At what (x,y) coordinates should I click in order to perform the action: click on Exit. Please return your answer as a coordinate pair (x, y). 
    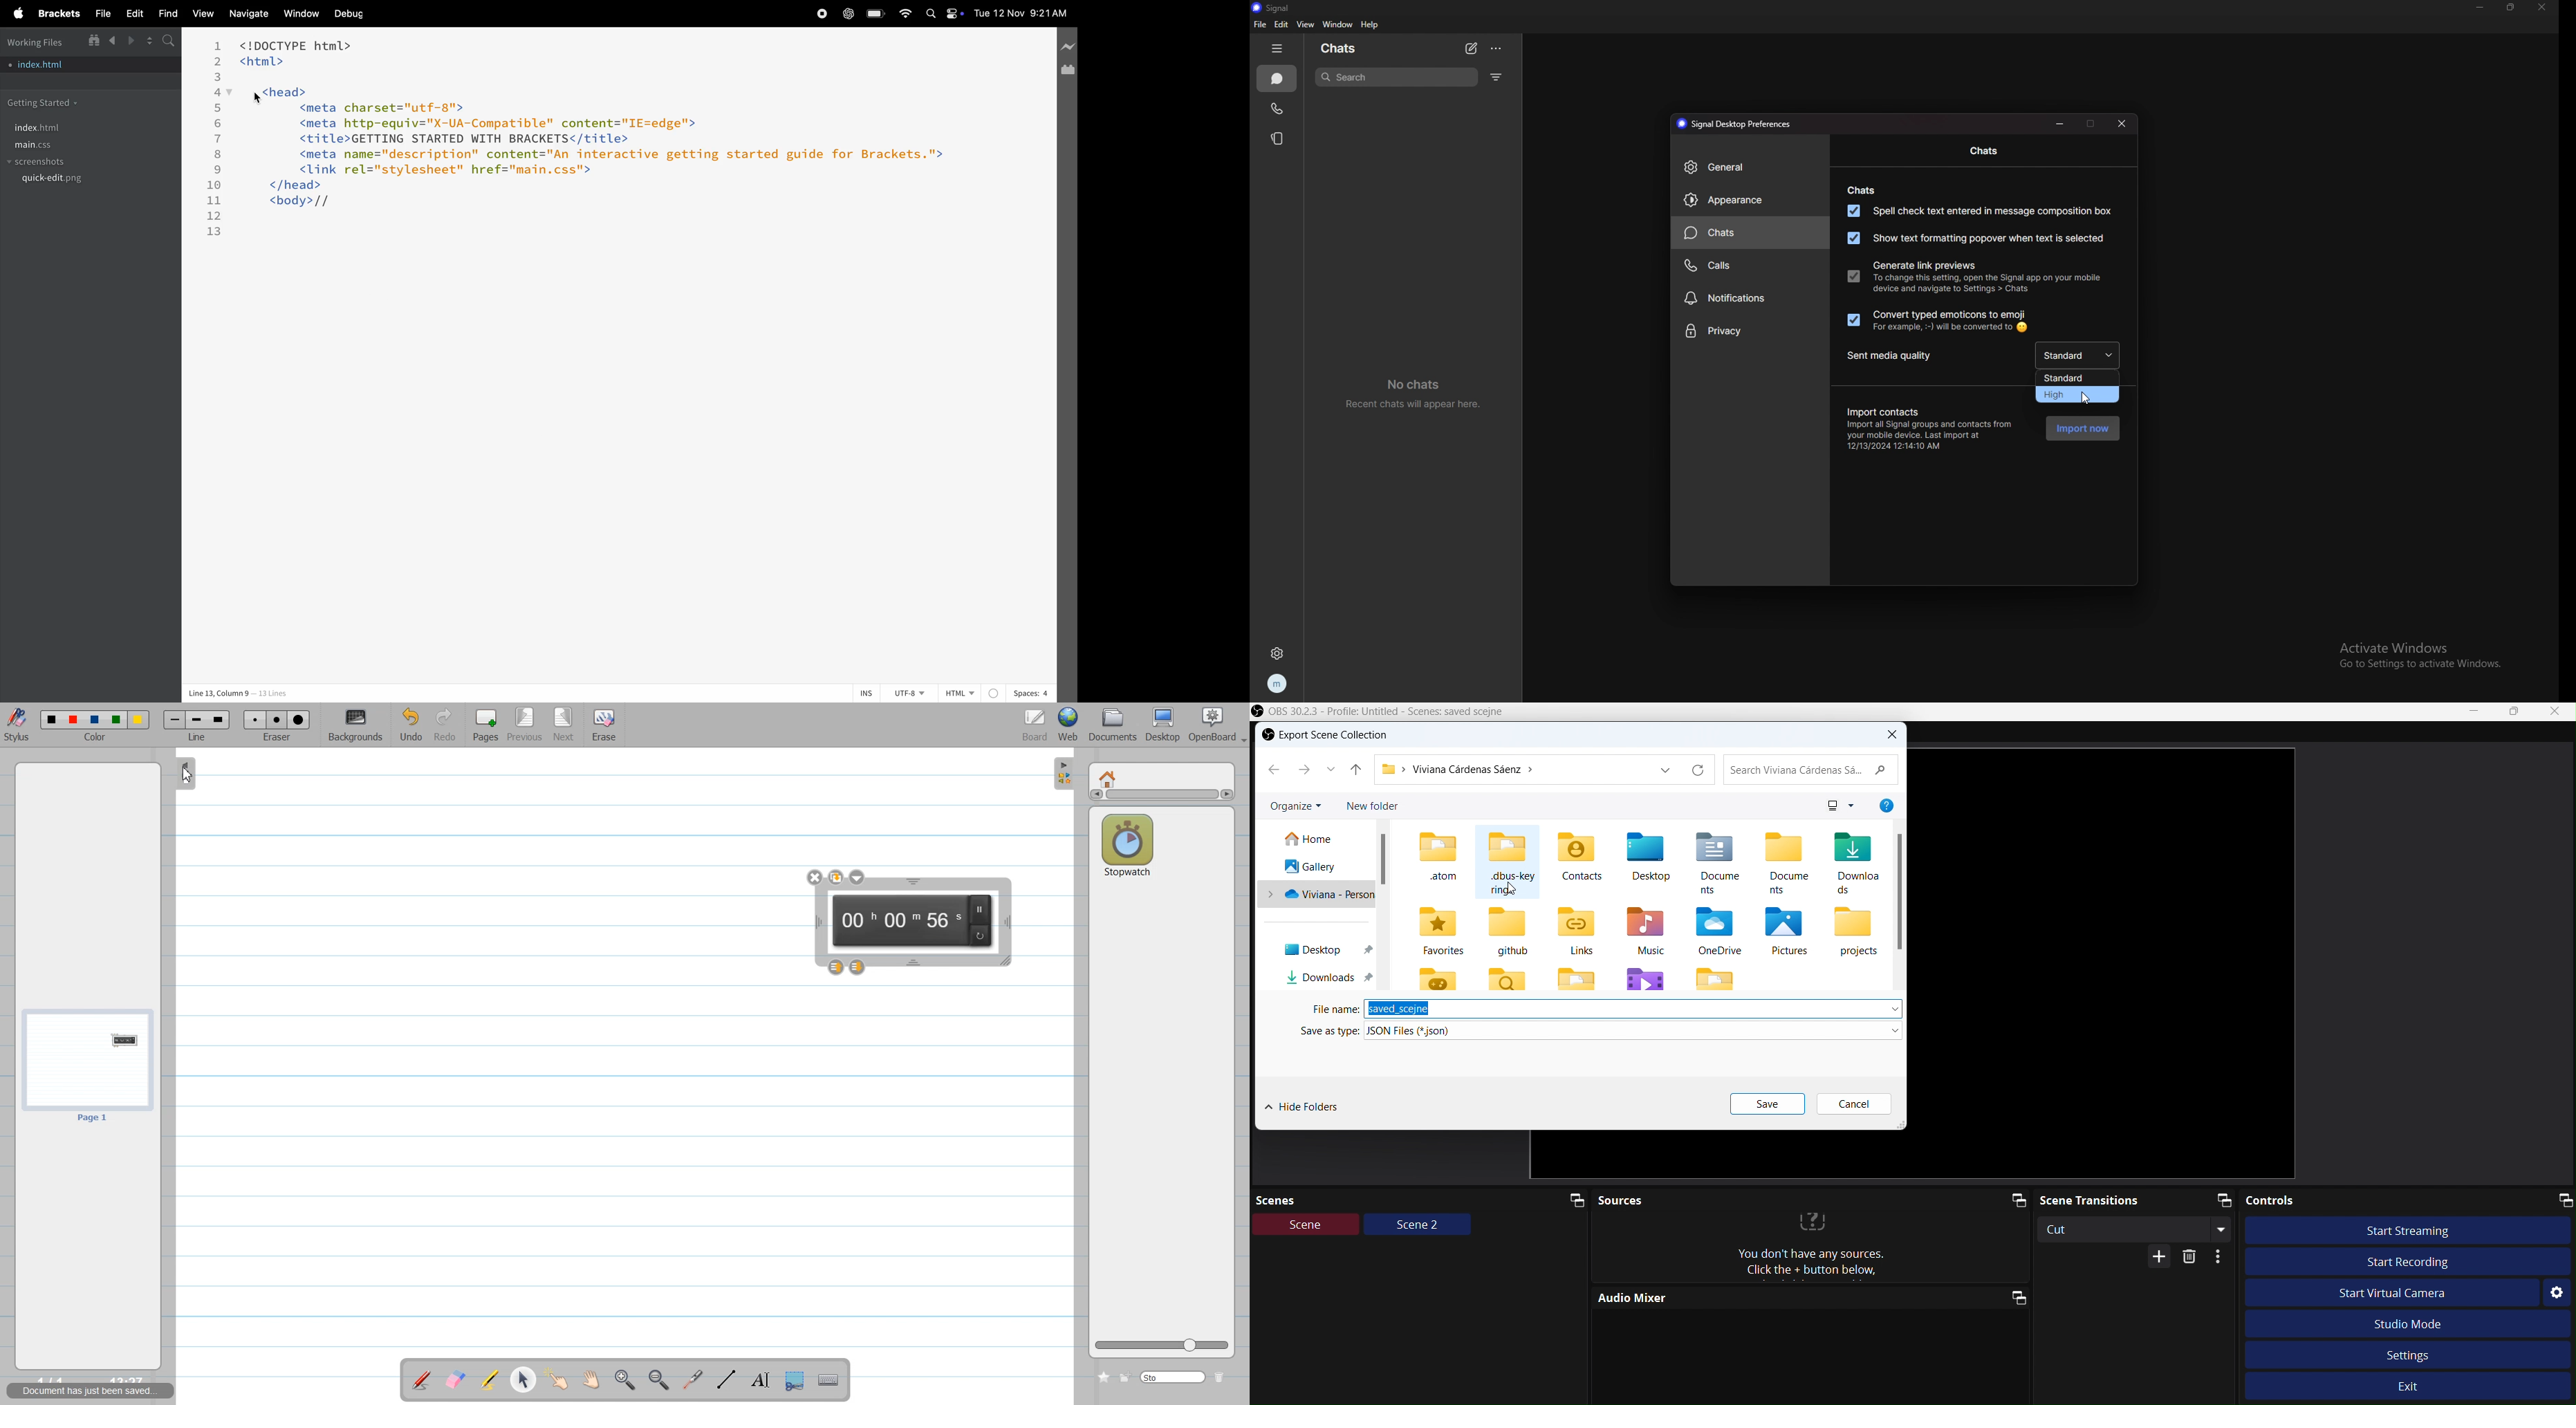
    Looking at the image, I should click on (2412, 1388).